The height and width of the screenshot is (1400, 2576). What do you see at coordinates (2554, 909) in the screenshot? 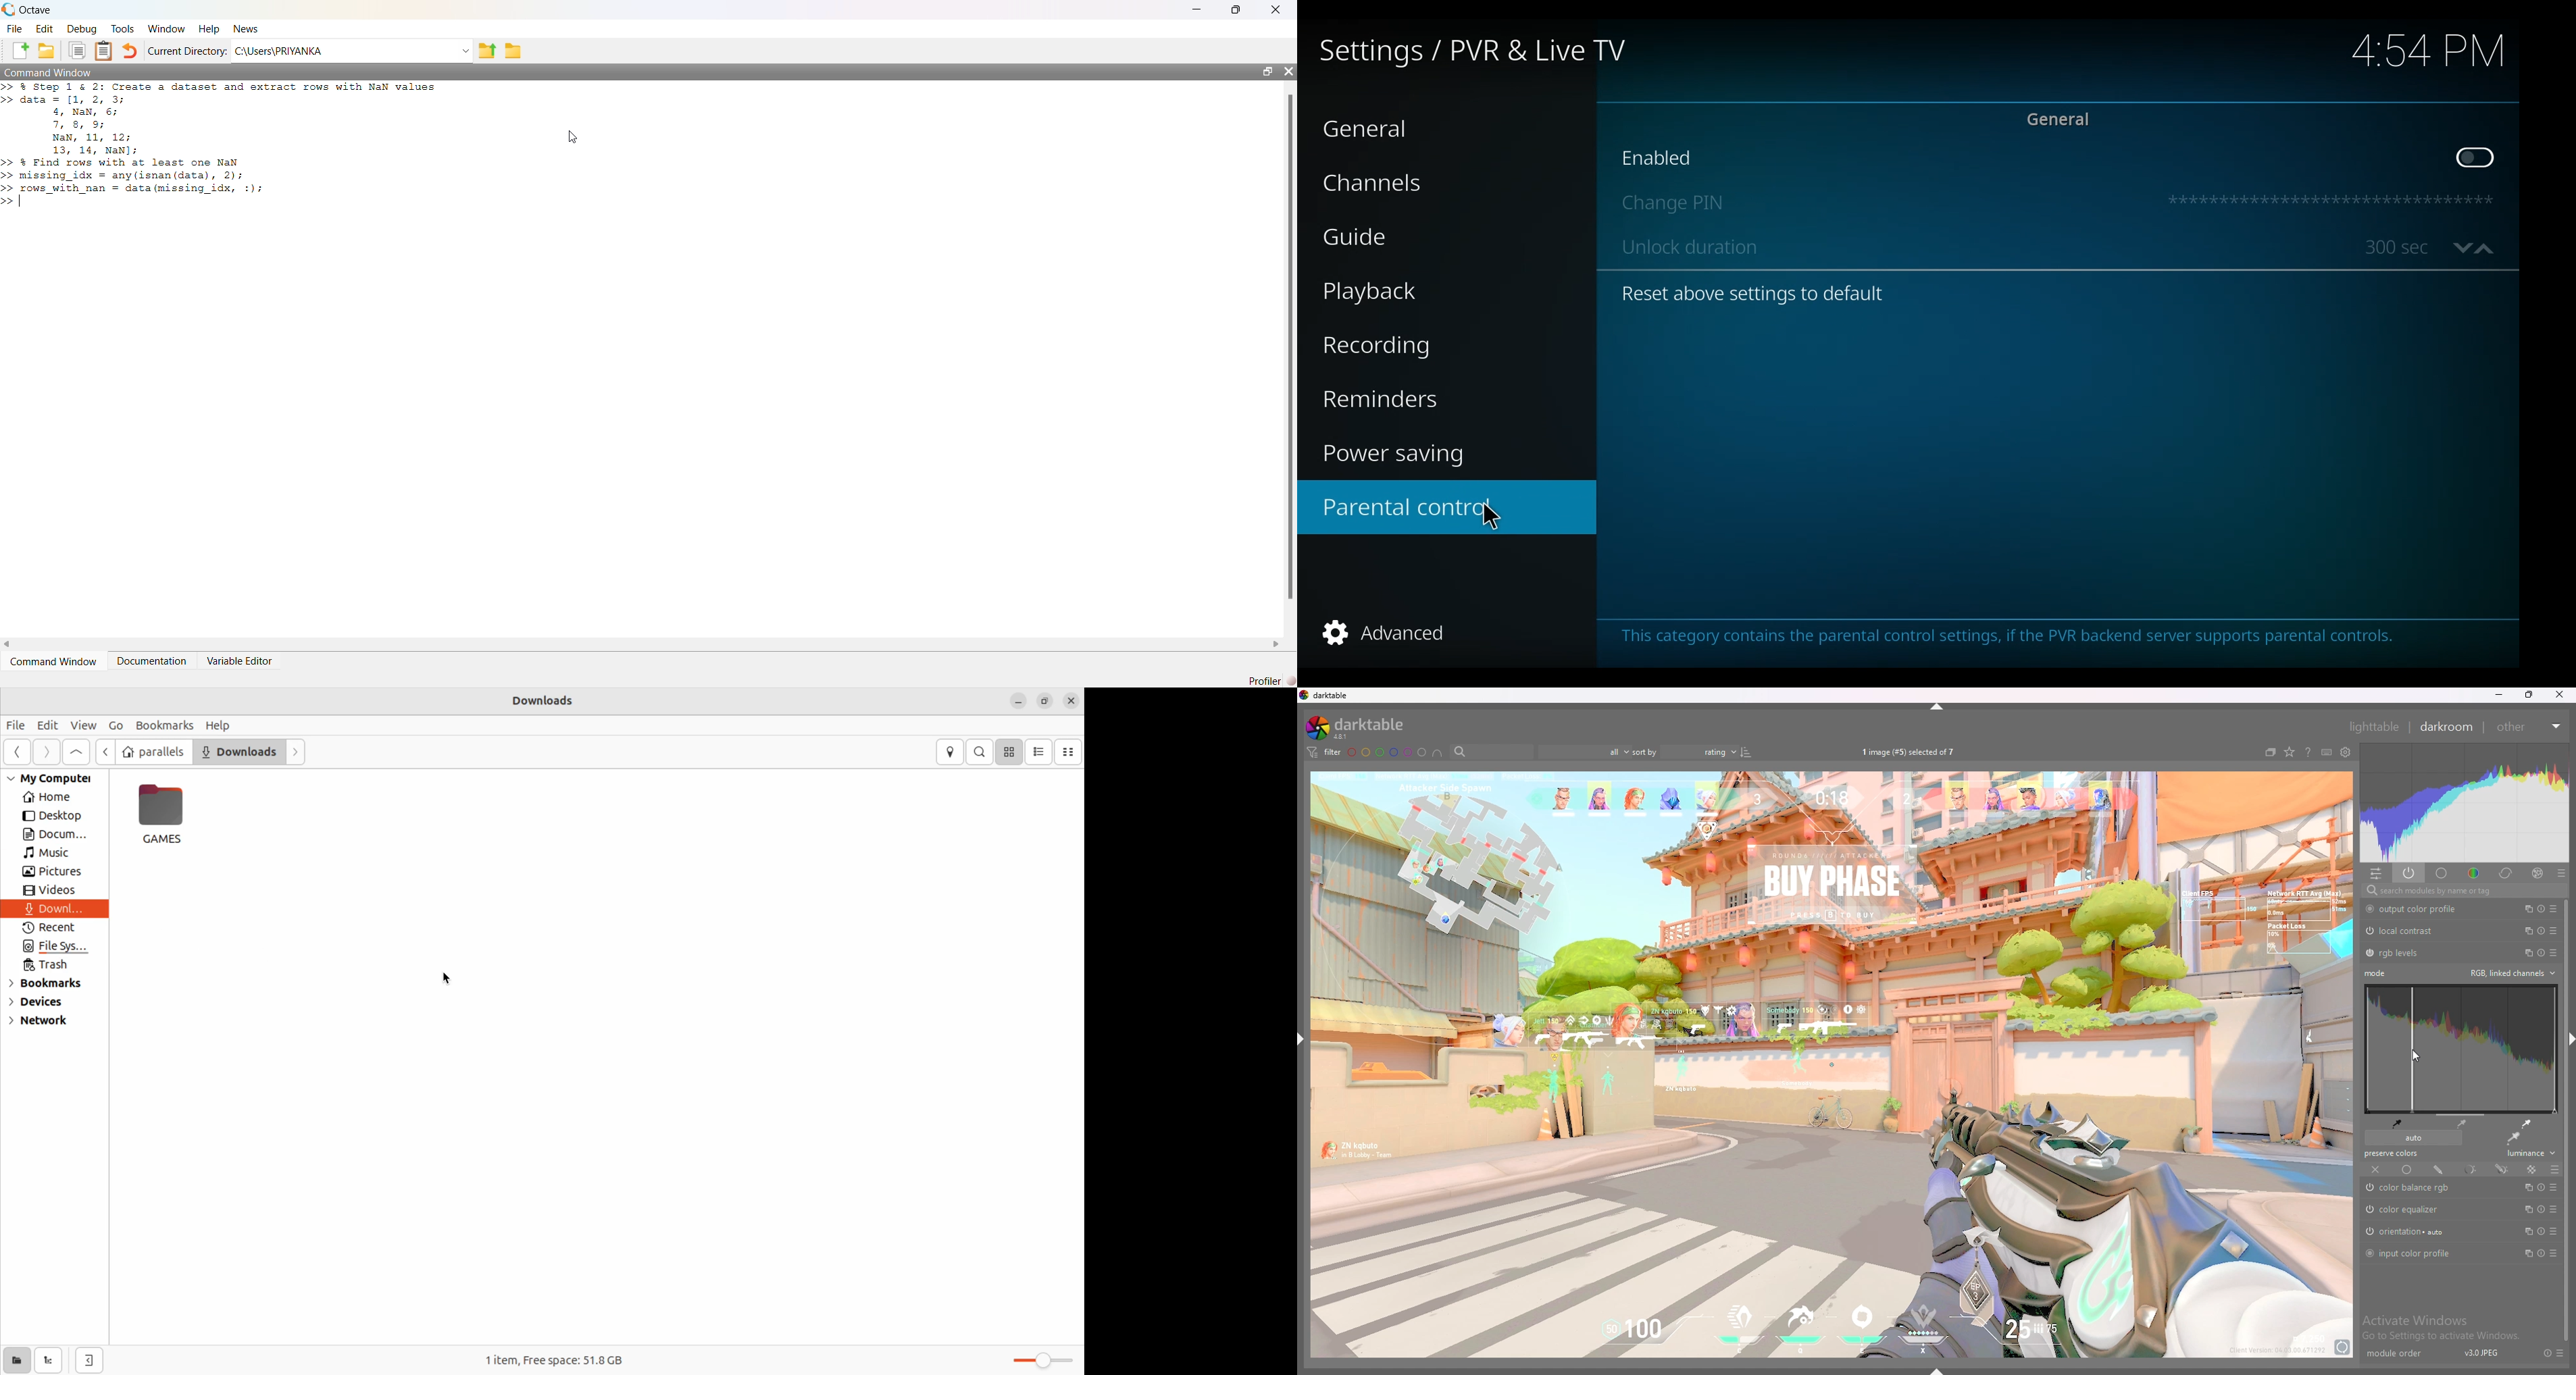
I see `presets` at bounding box center [2554, 909].